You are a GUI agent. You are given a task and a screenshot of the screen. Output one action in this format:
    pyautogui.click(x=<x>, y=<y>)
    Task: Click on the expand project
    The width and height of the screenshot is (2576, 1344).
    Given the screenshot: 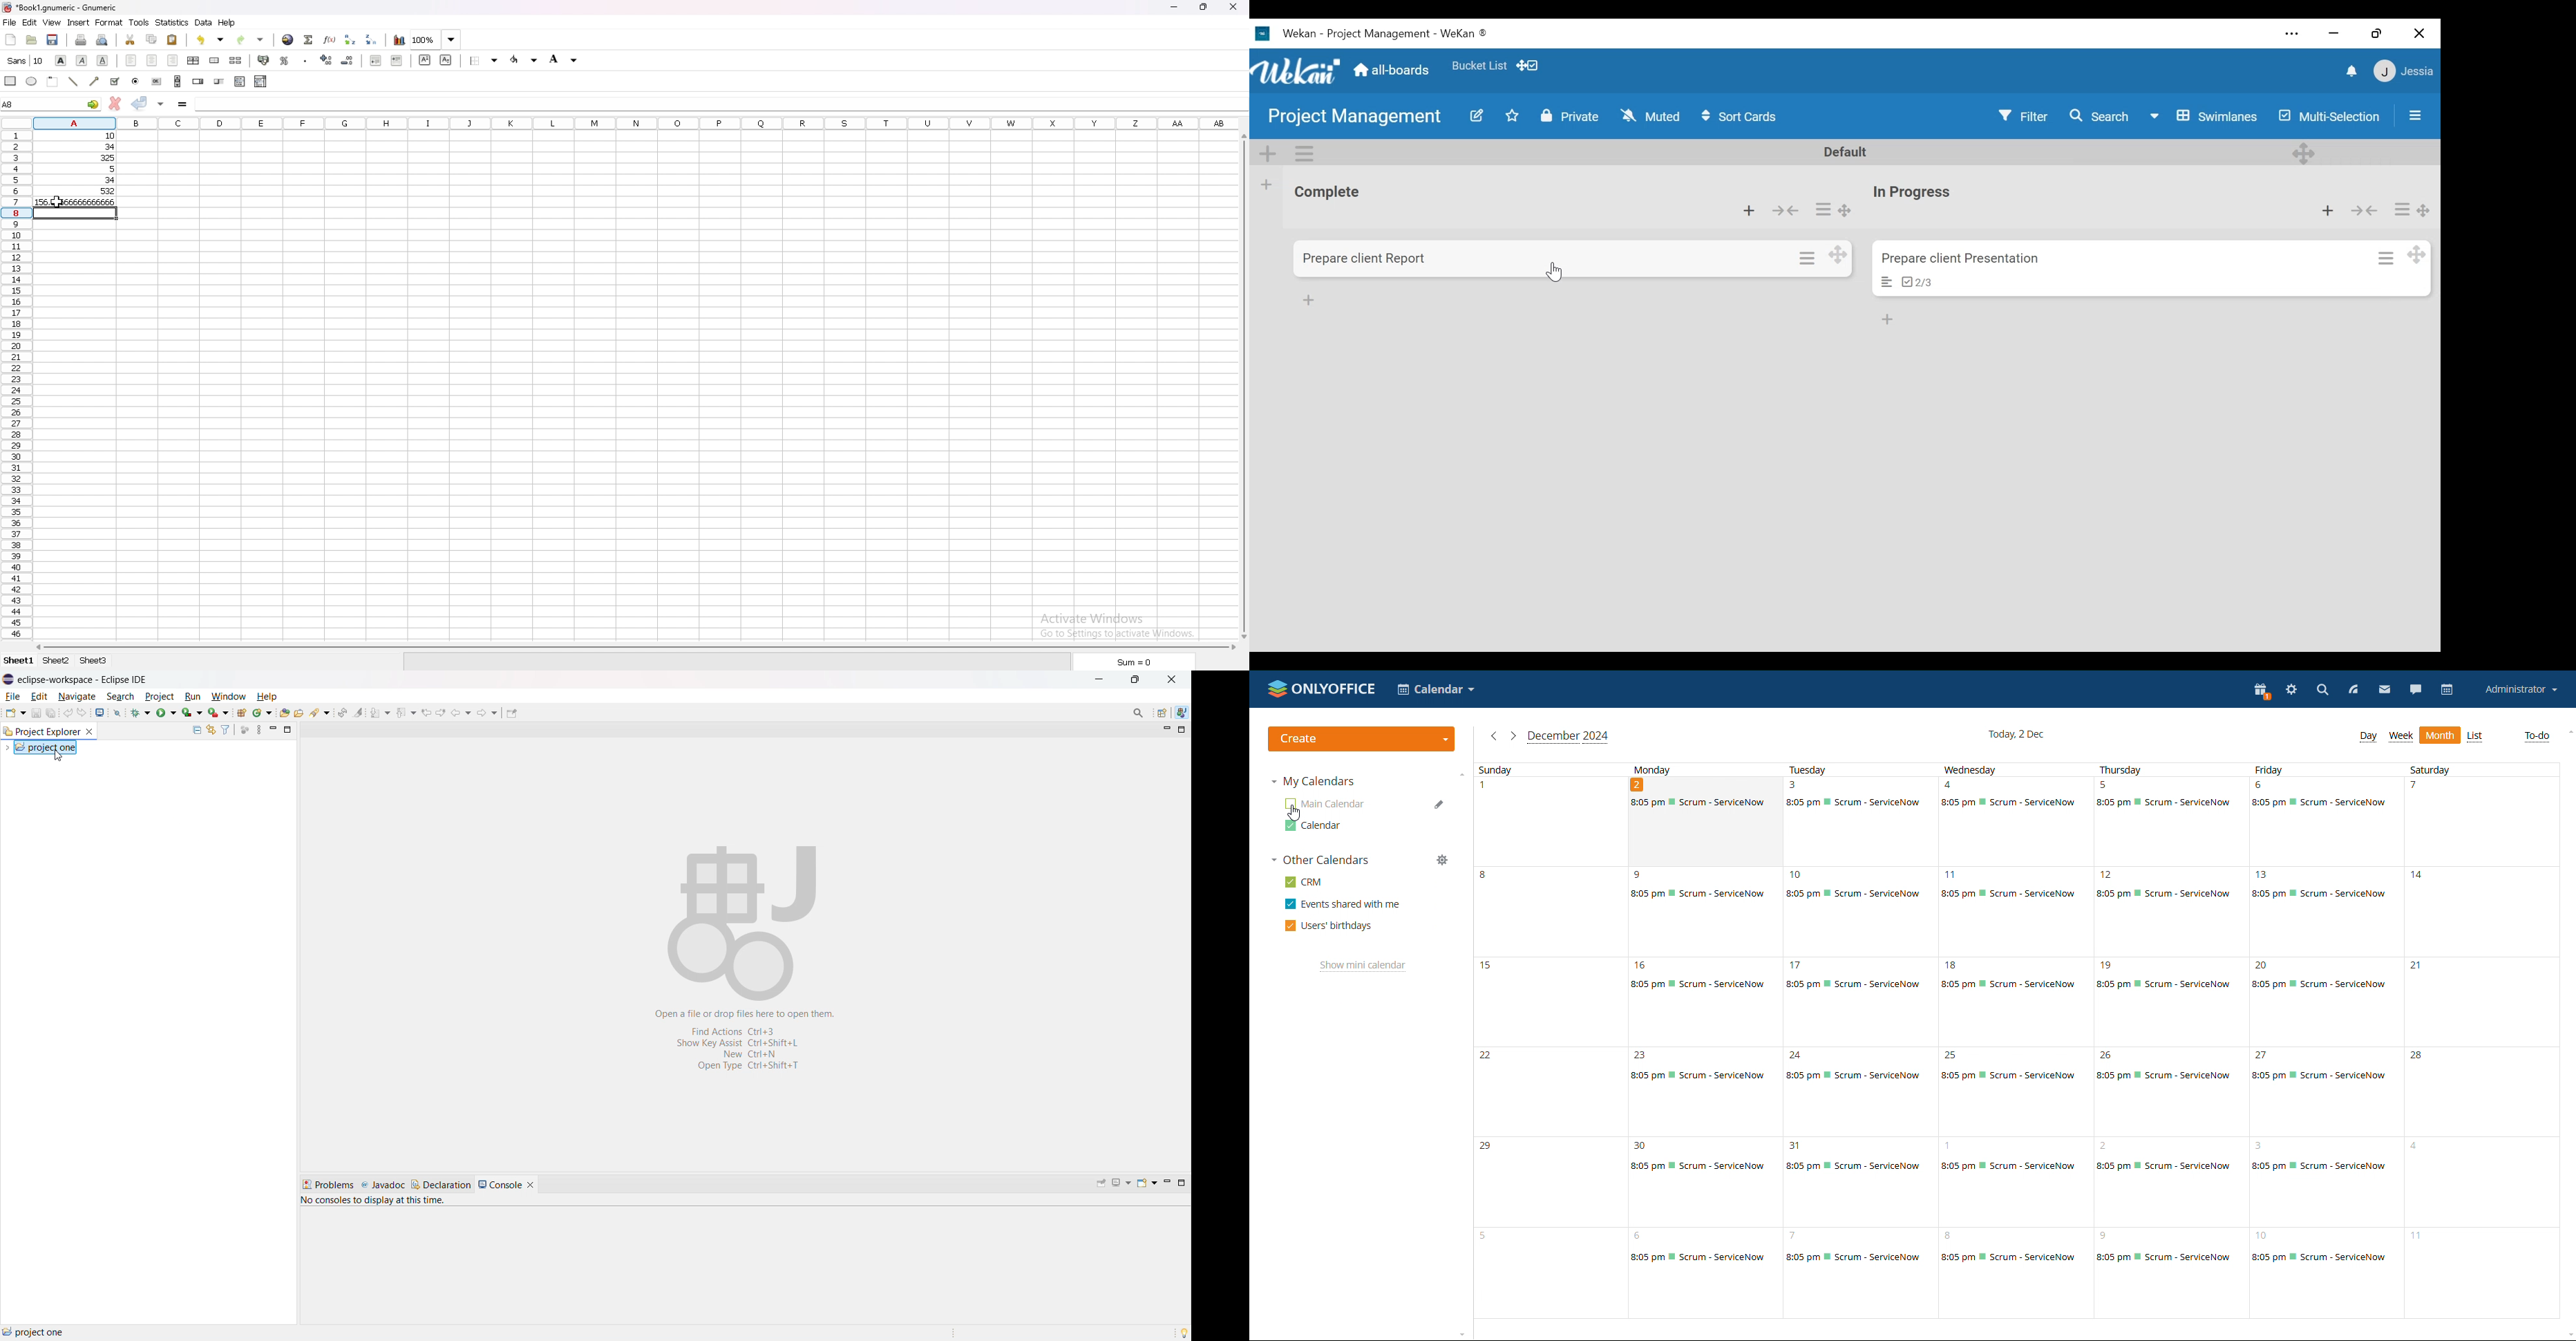 What is the action you would take?
    pyautogui.click(x=7, y=747)
    